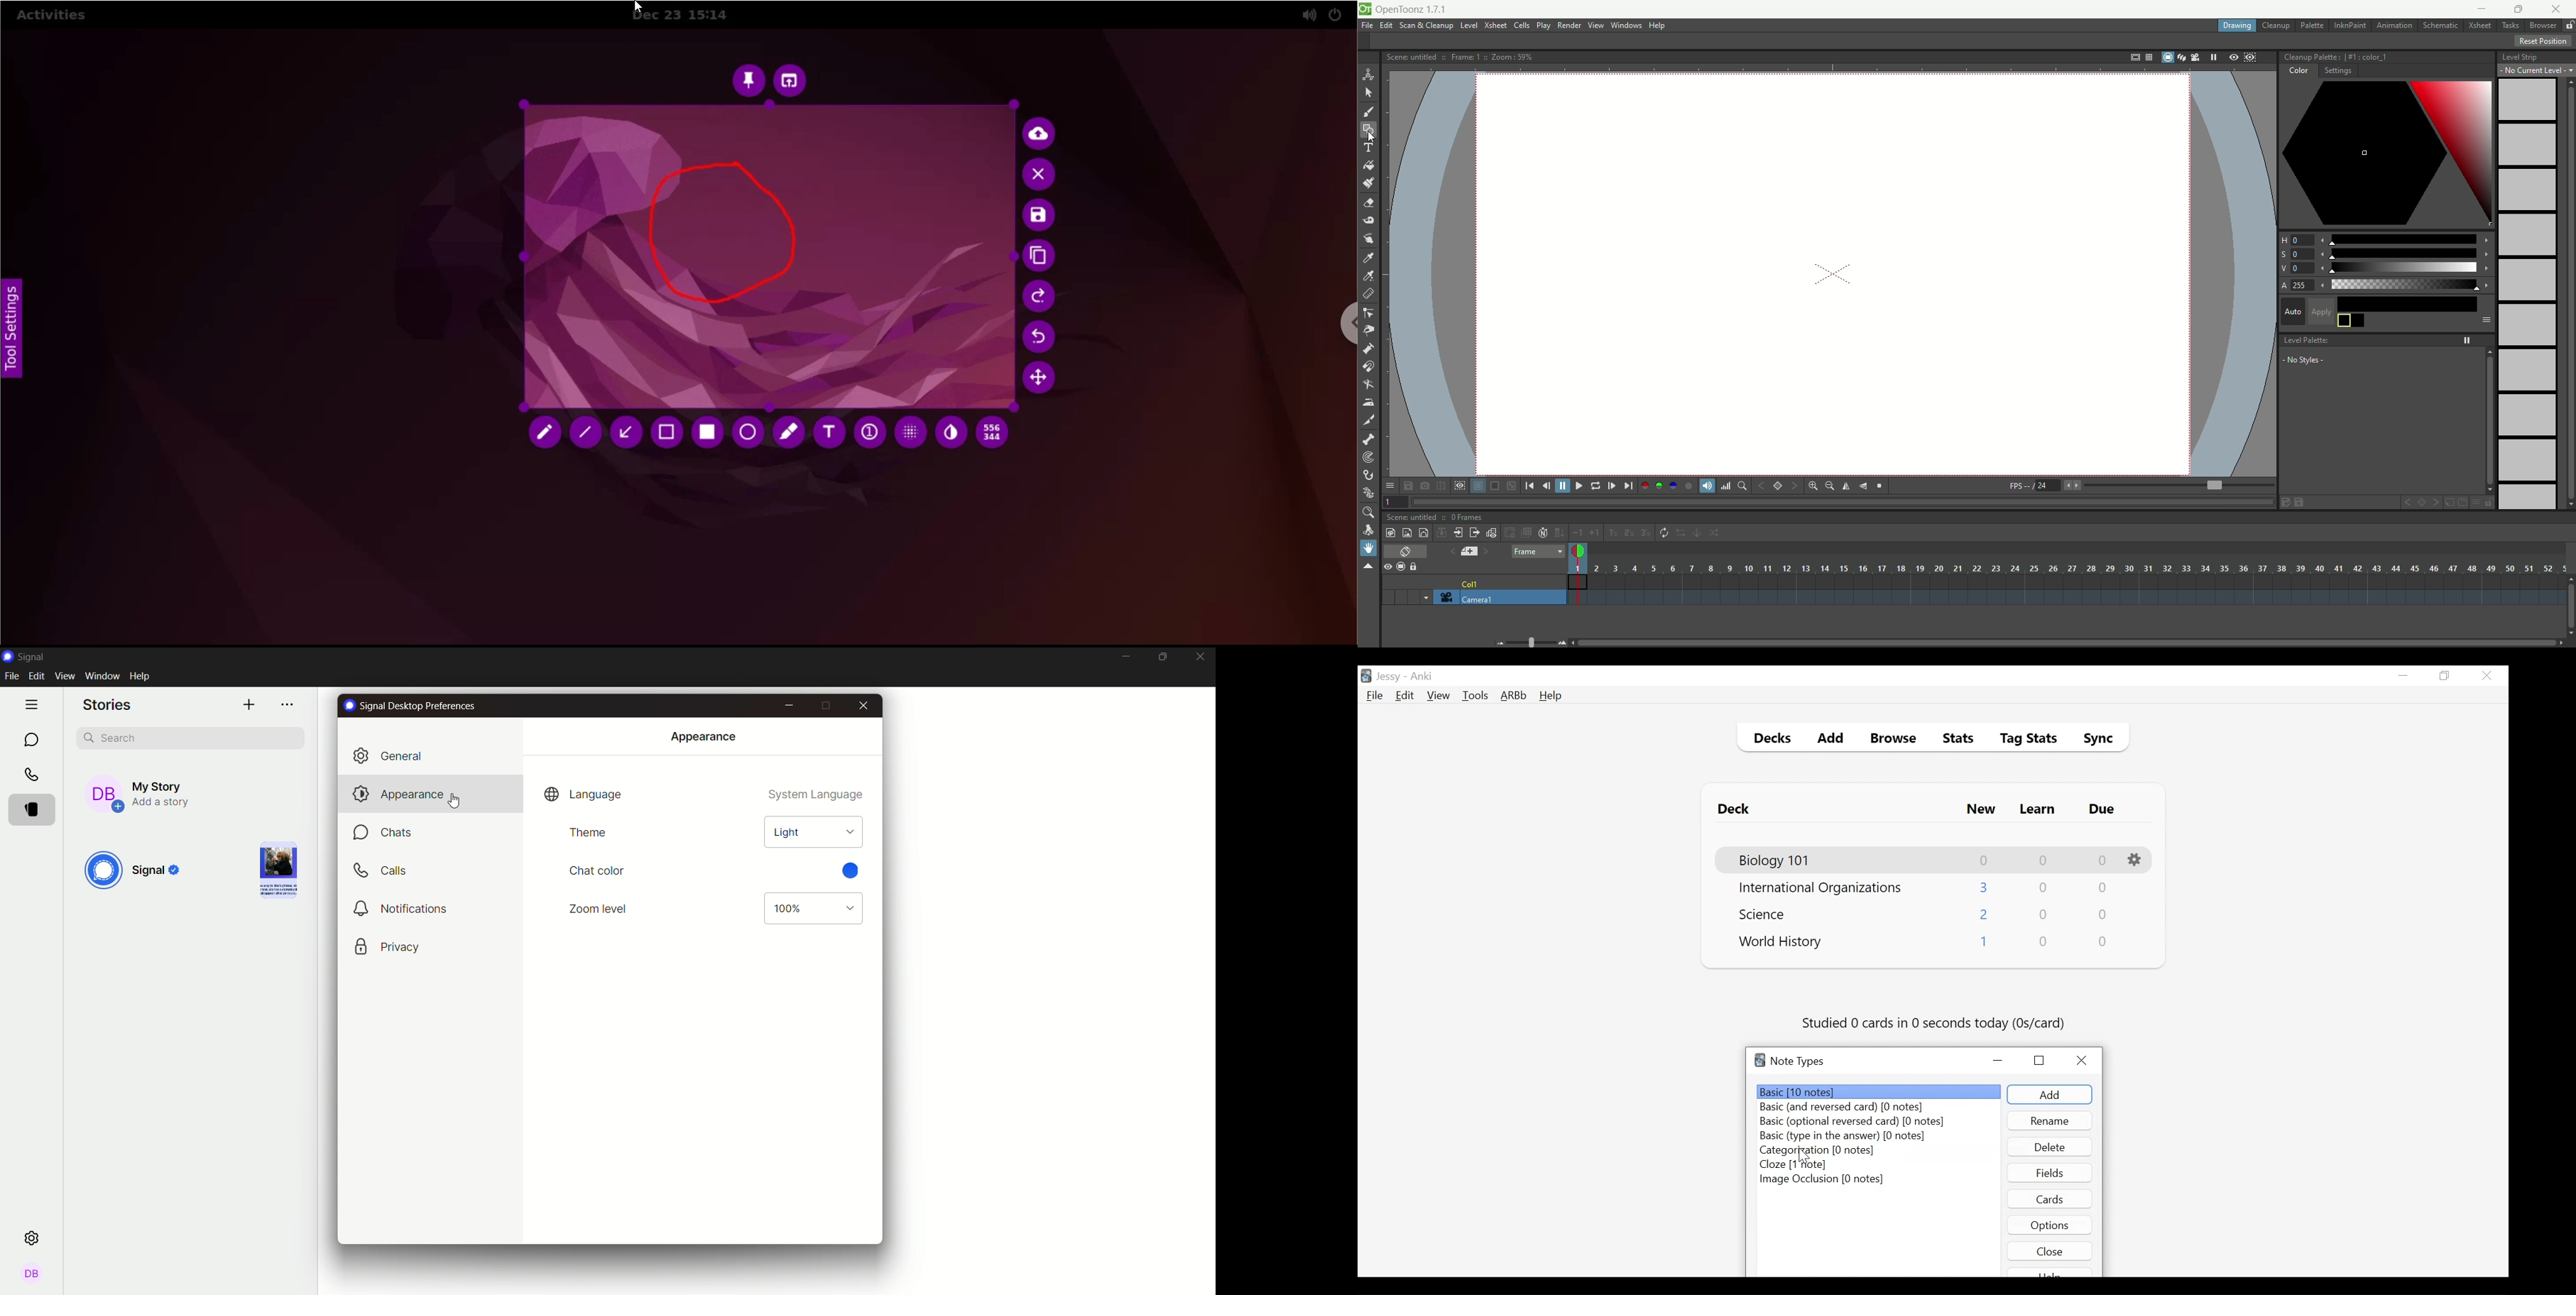 Image resolution: width=2576 pixels, height=1316 pixels. What do you see at coordinates (13, 332) in the screenshot?
I see `tool settings` at bounding box center [13, 332].